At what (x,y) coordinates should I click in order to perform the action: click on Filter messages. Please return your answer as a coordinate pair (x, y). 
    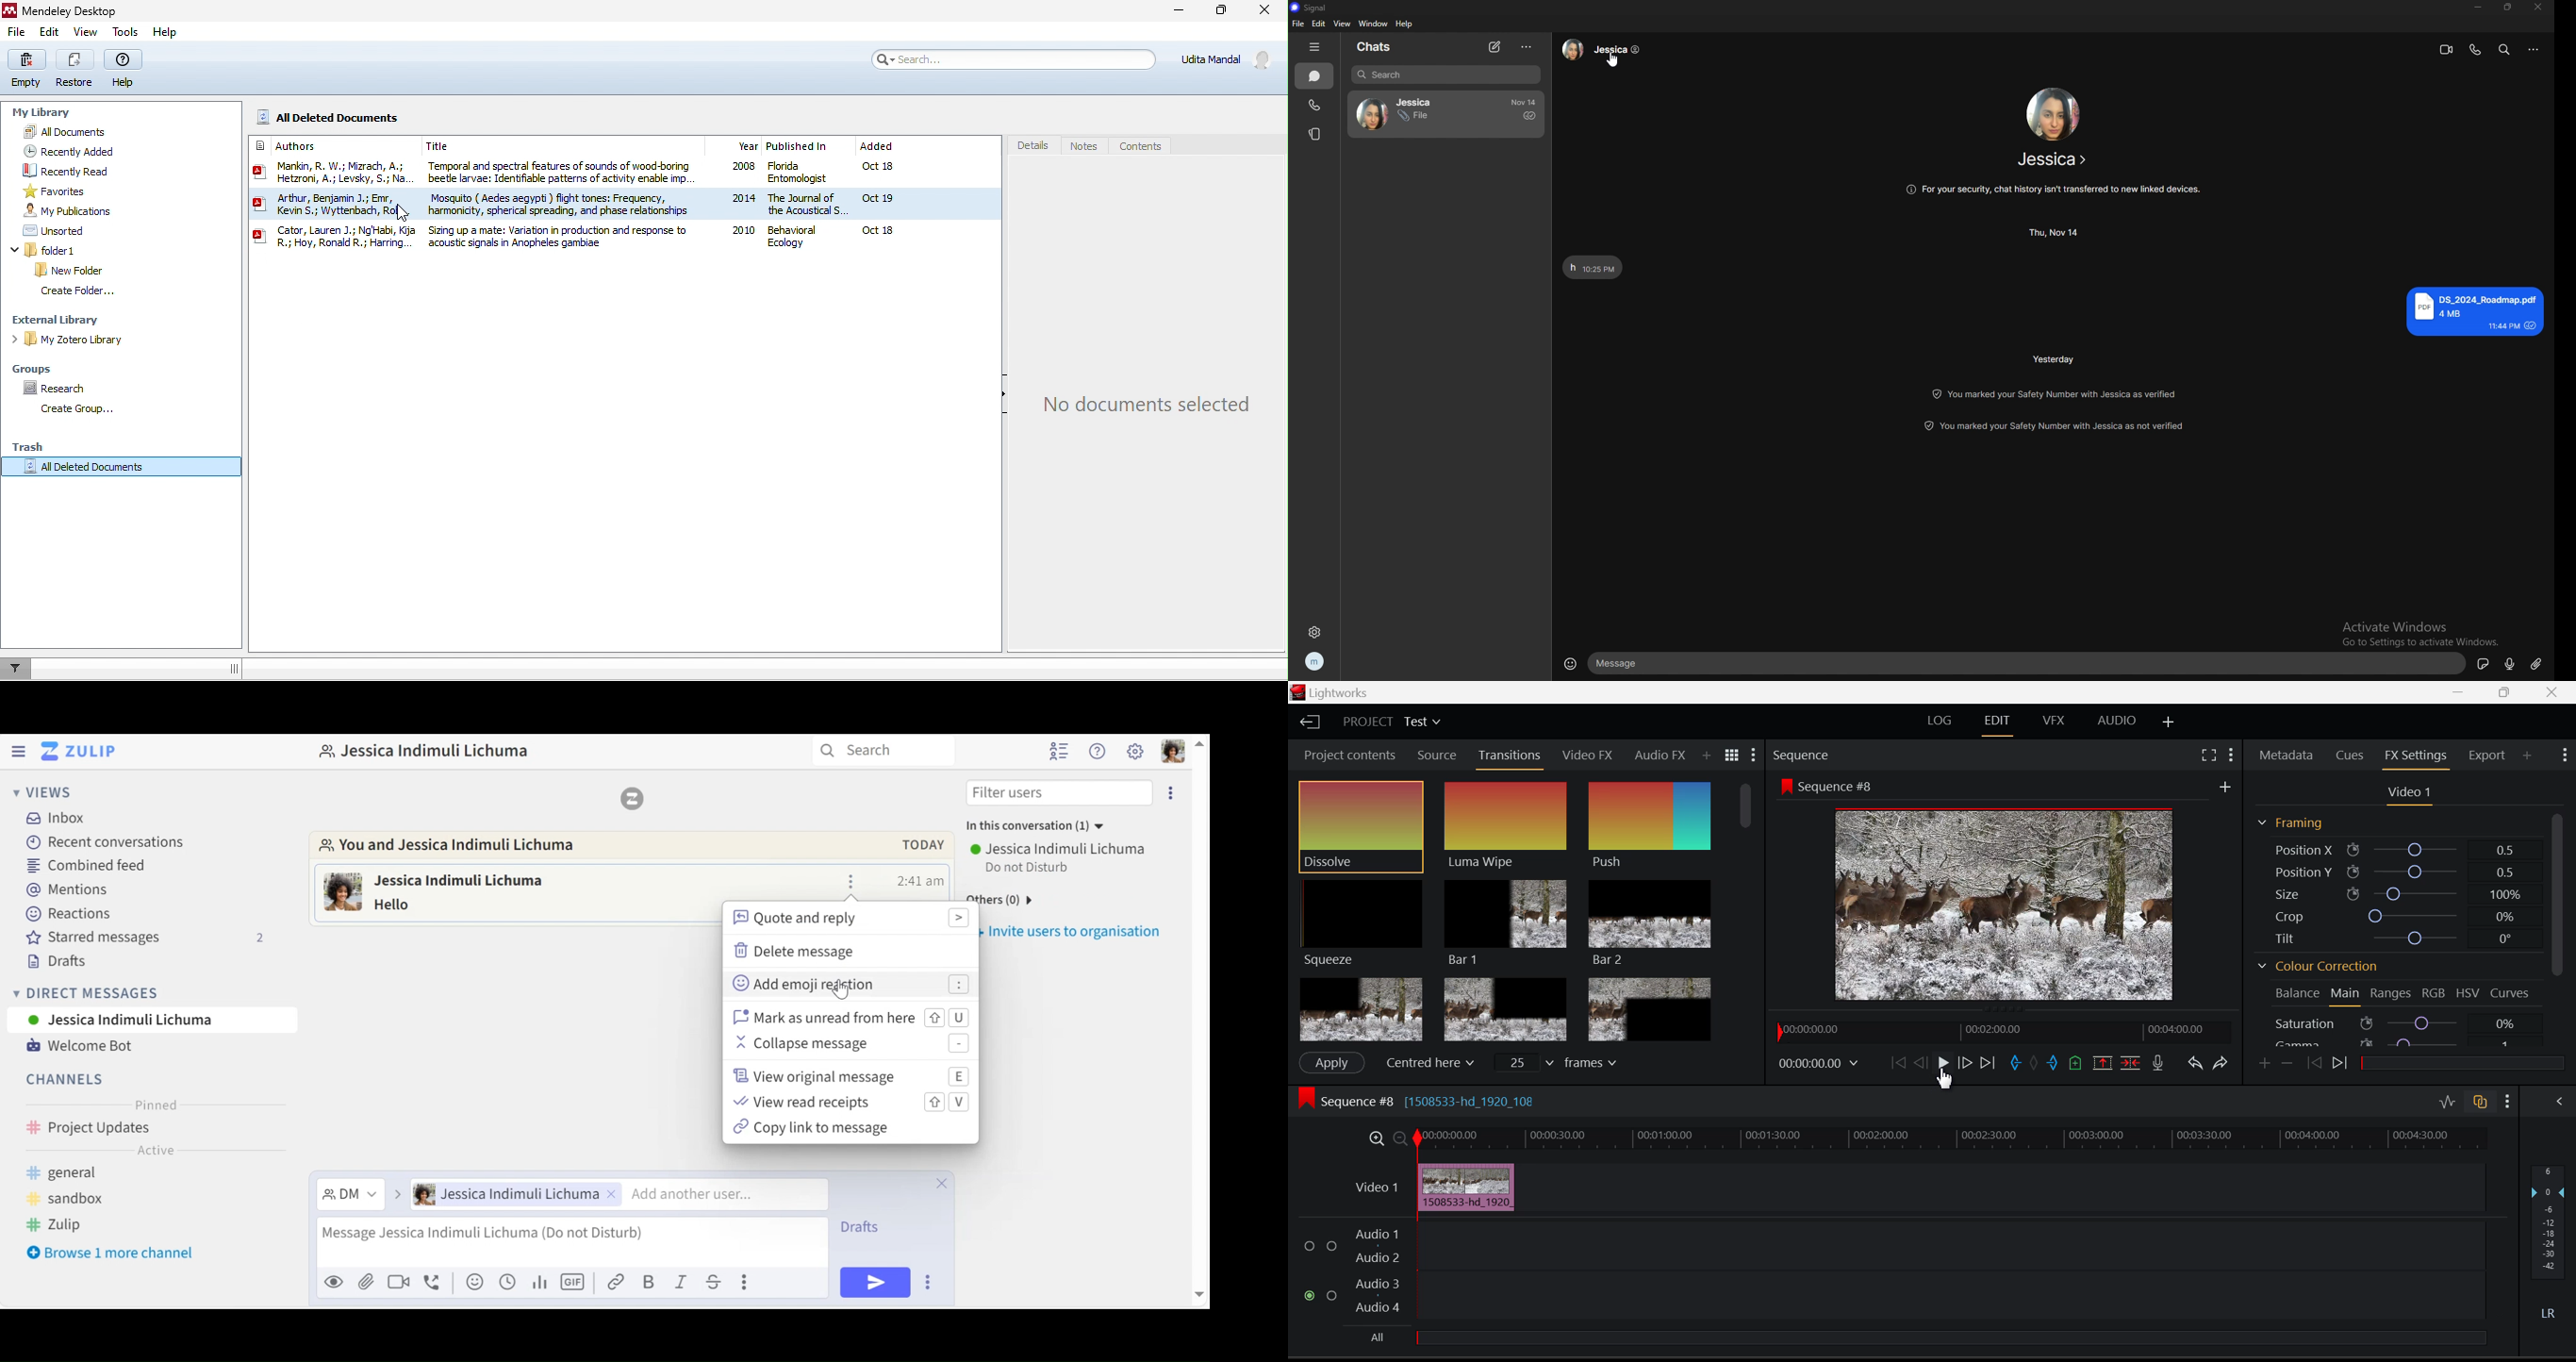
    Looking at the image, I should click on (350, 1196).